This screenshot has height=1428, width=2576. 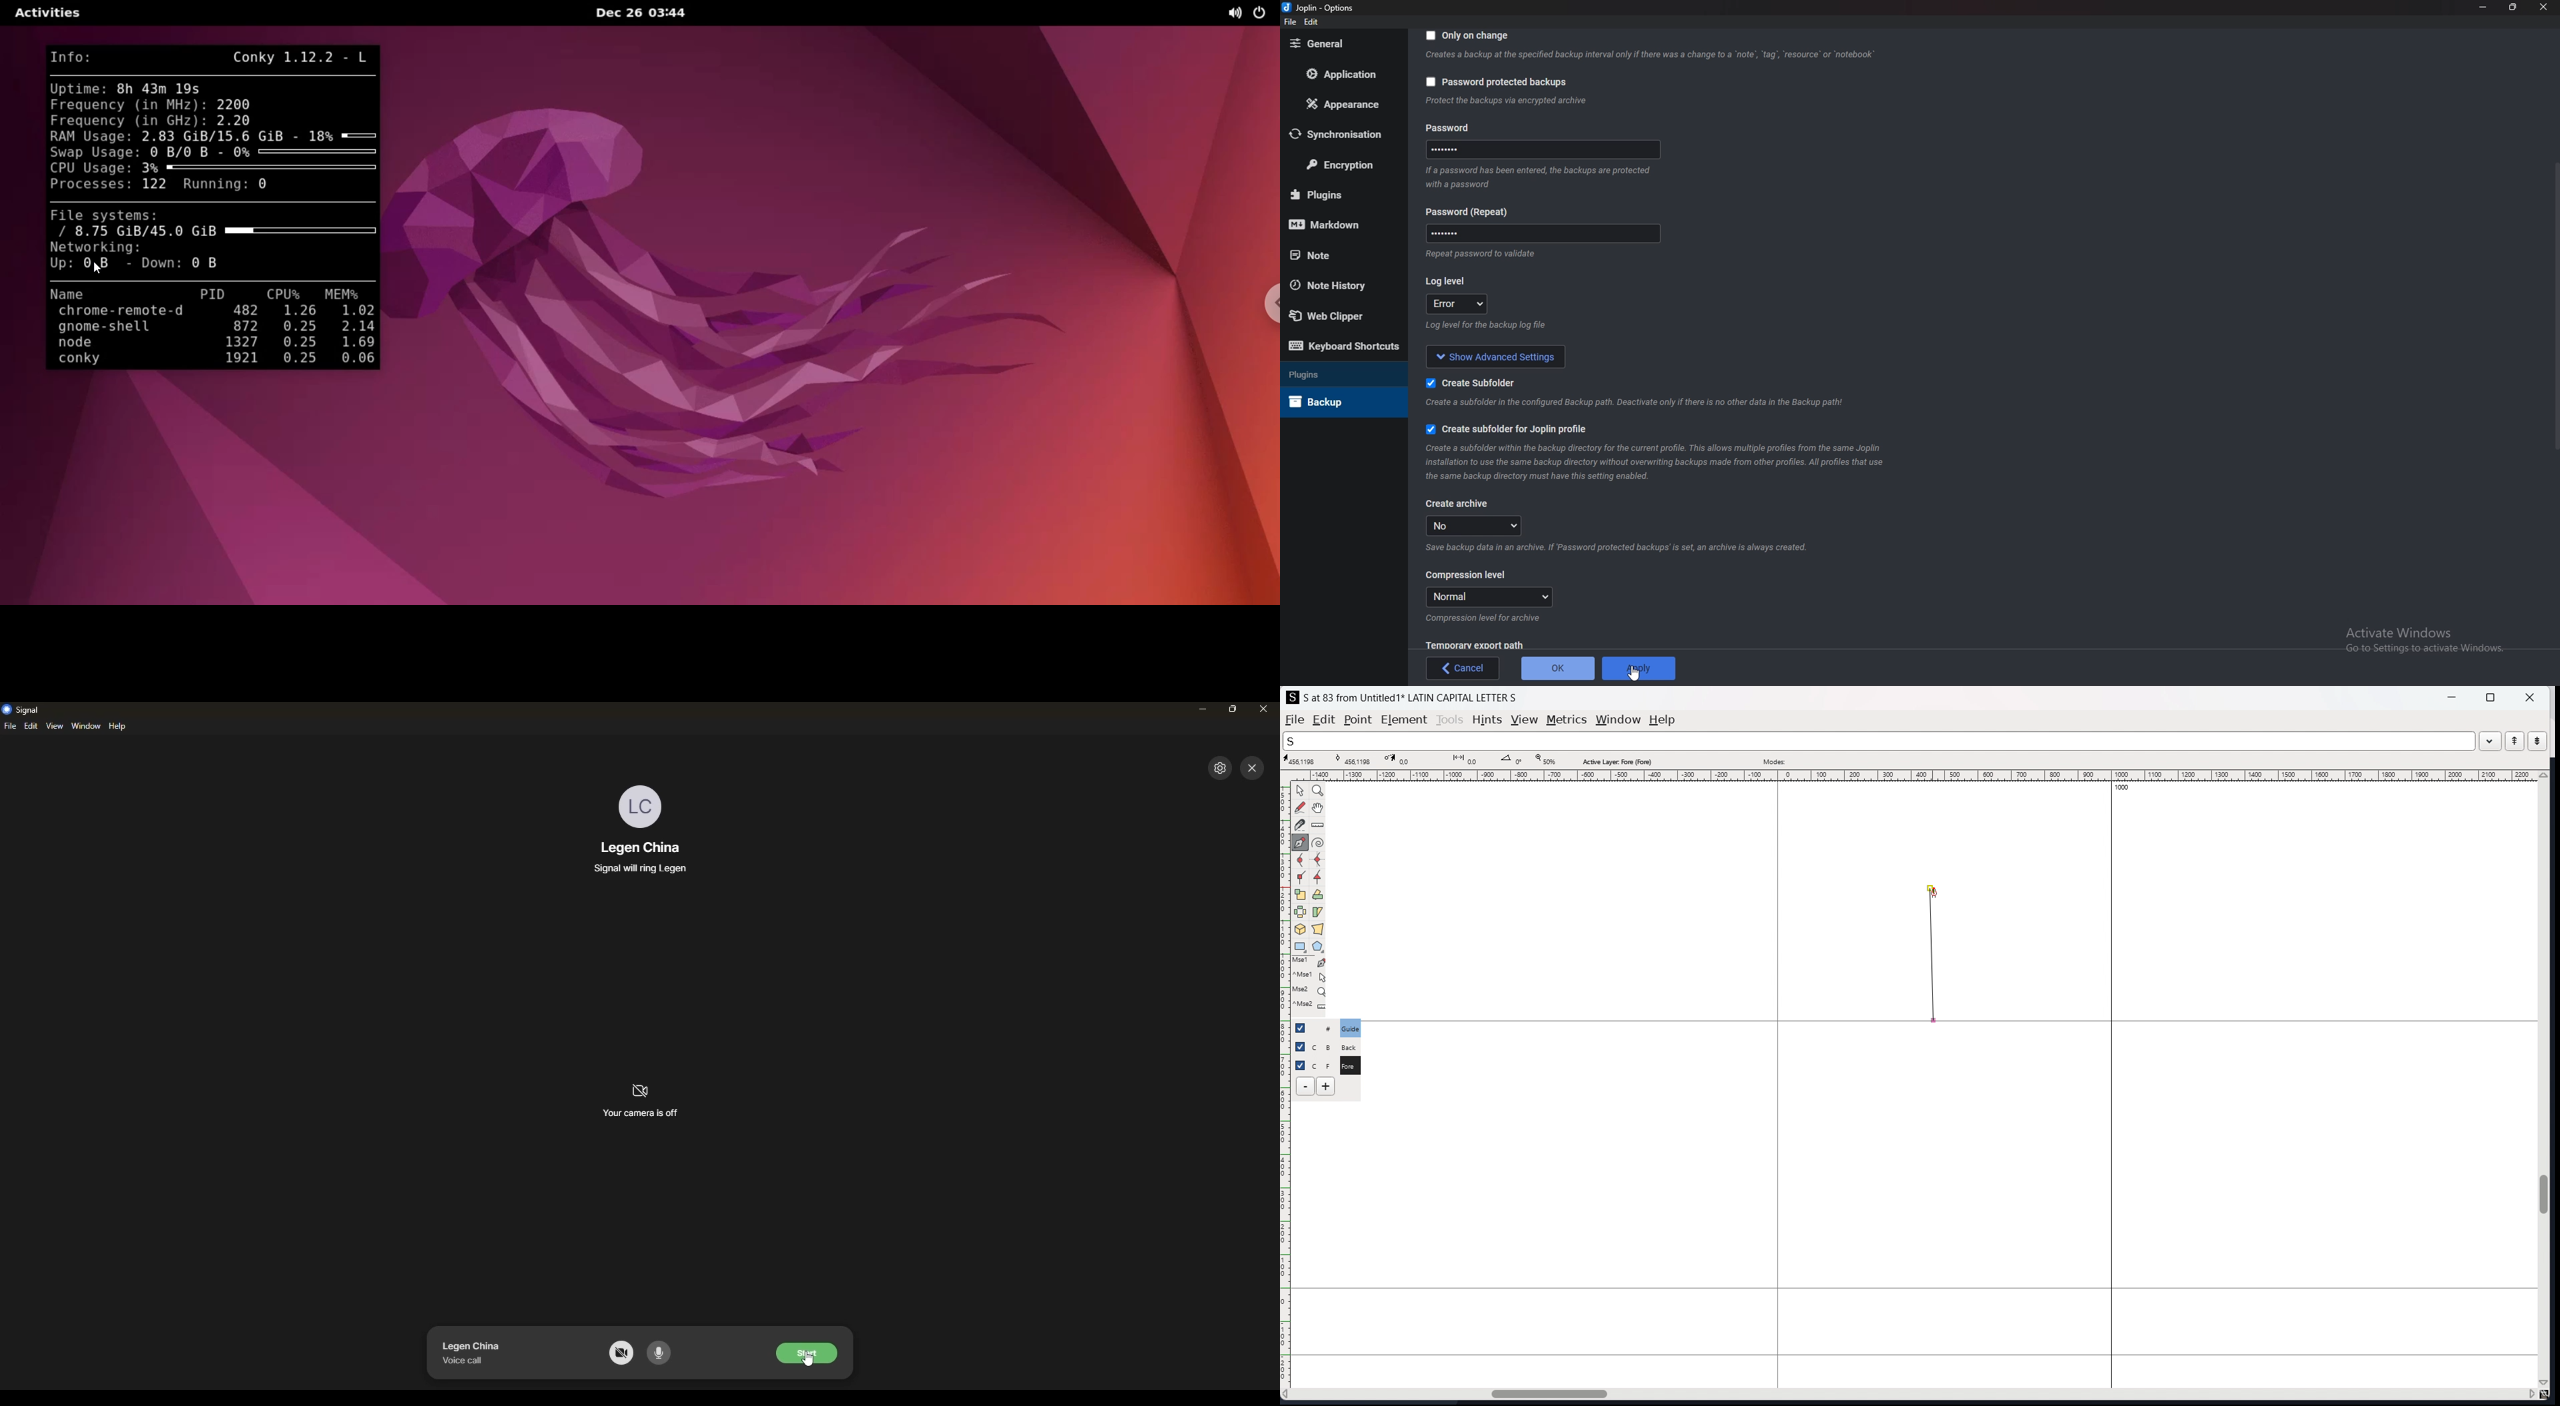 What do you see at coordinates (1357, 721) in the screenshot?
I see `point` at bounding box center [1357, 721].